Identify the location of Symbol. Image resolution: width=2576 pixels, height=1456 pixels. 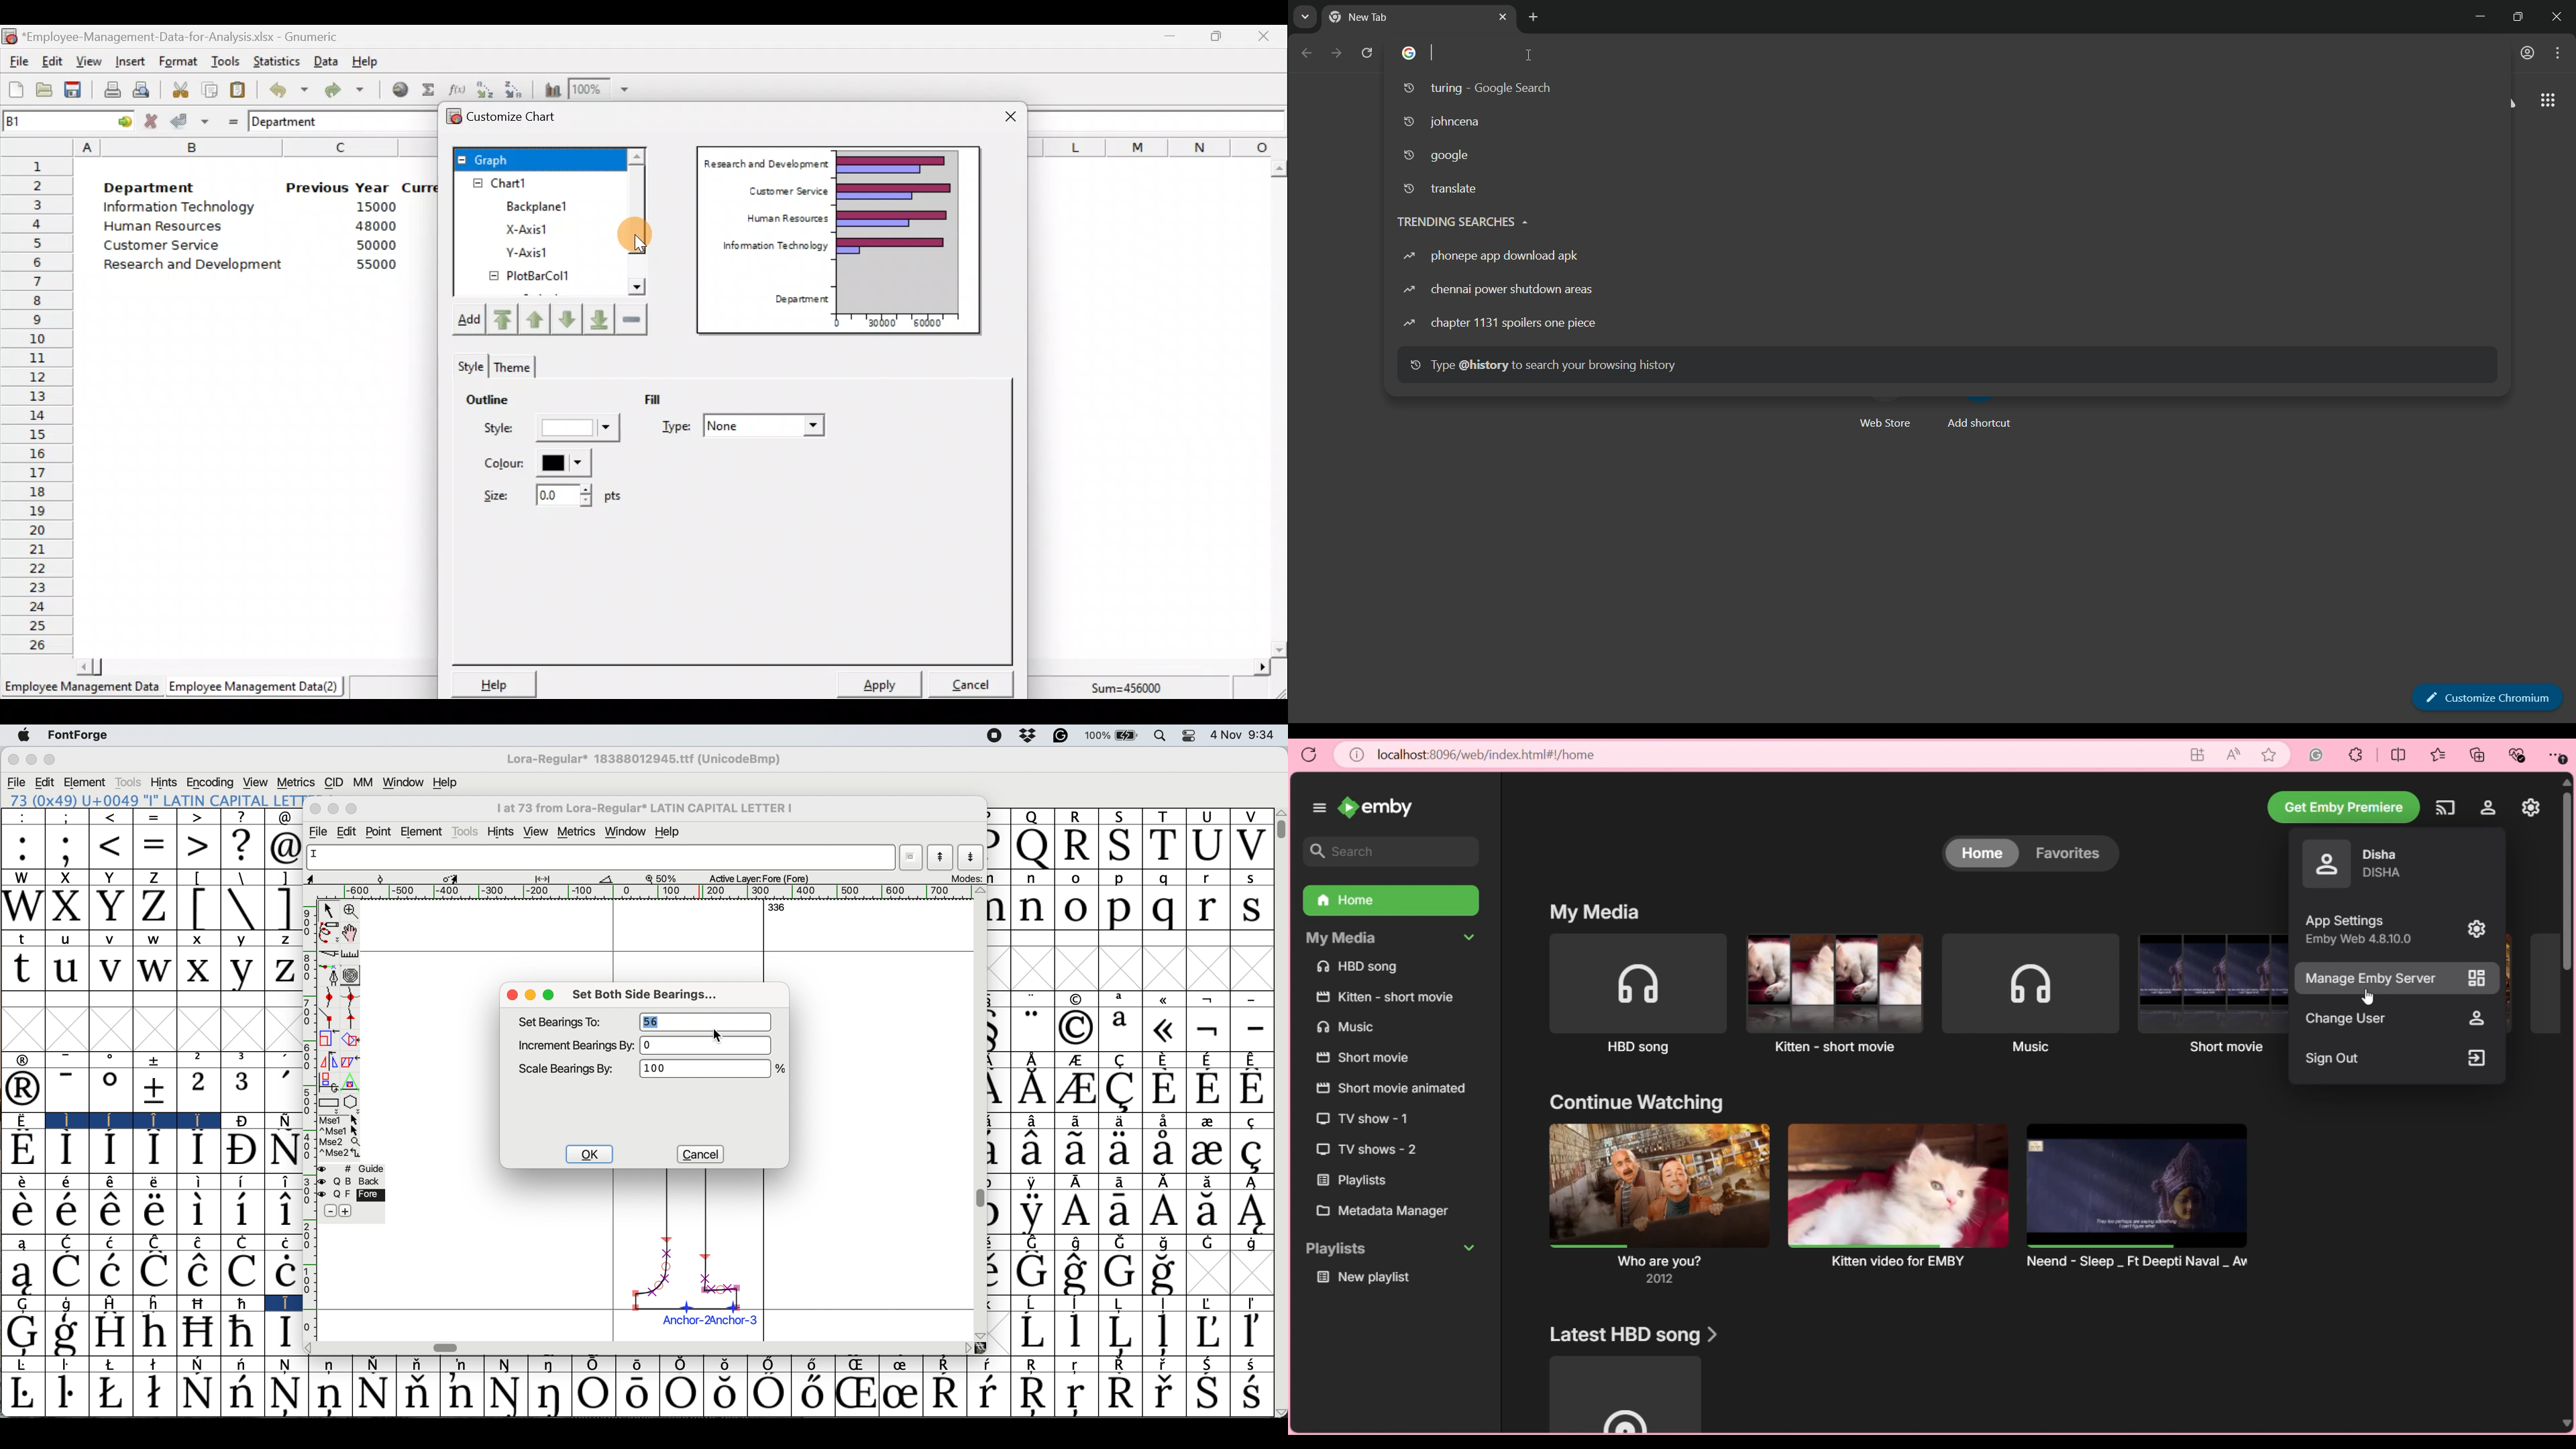
(202, 1303).